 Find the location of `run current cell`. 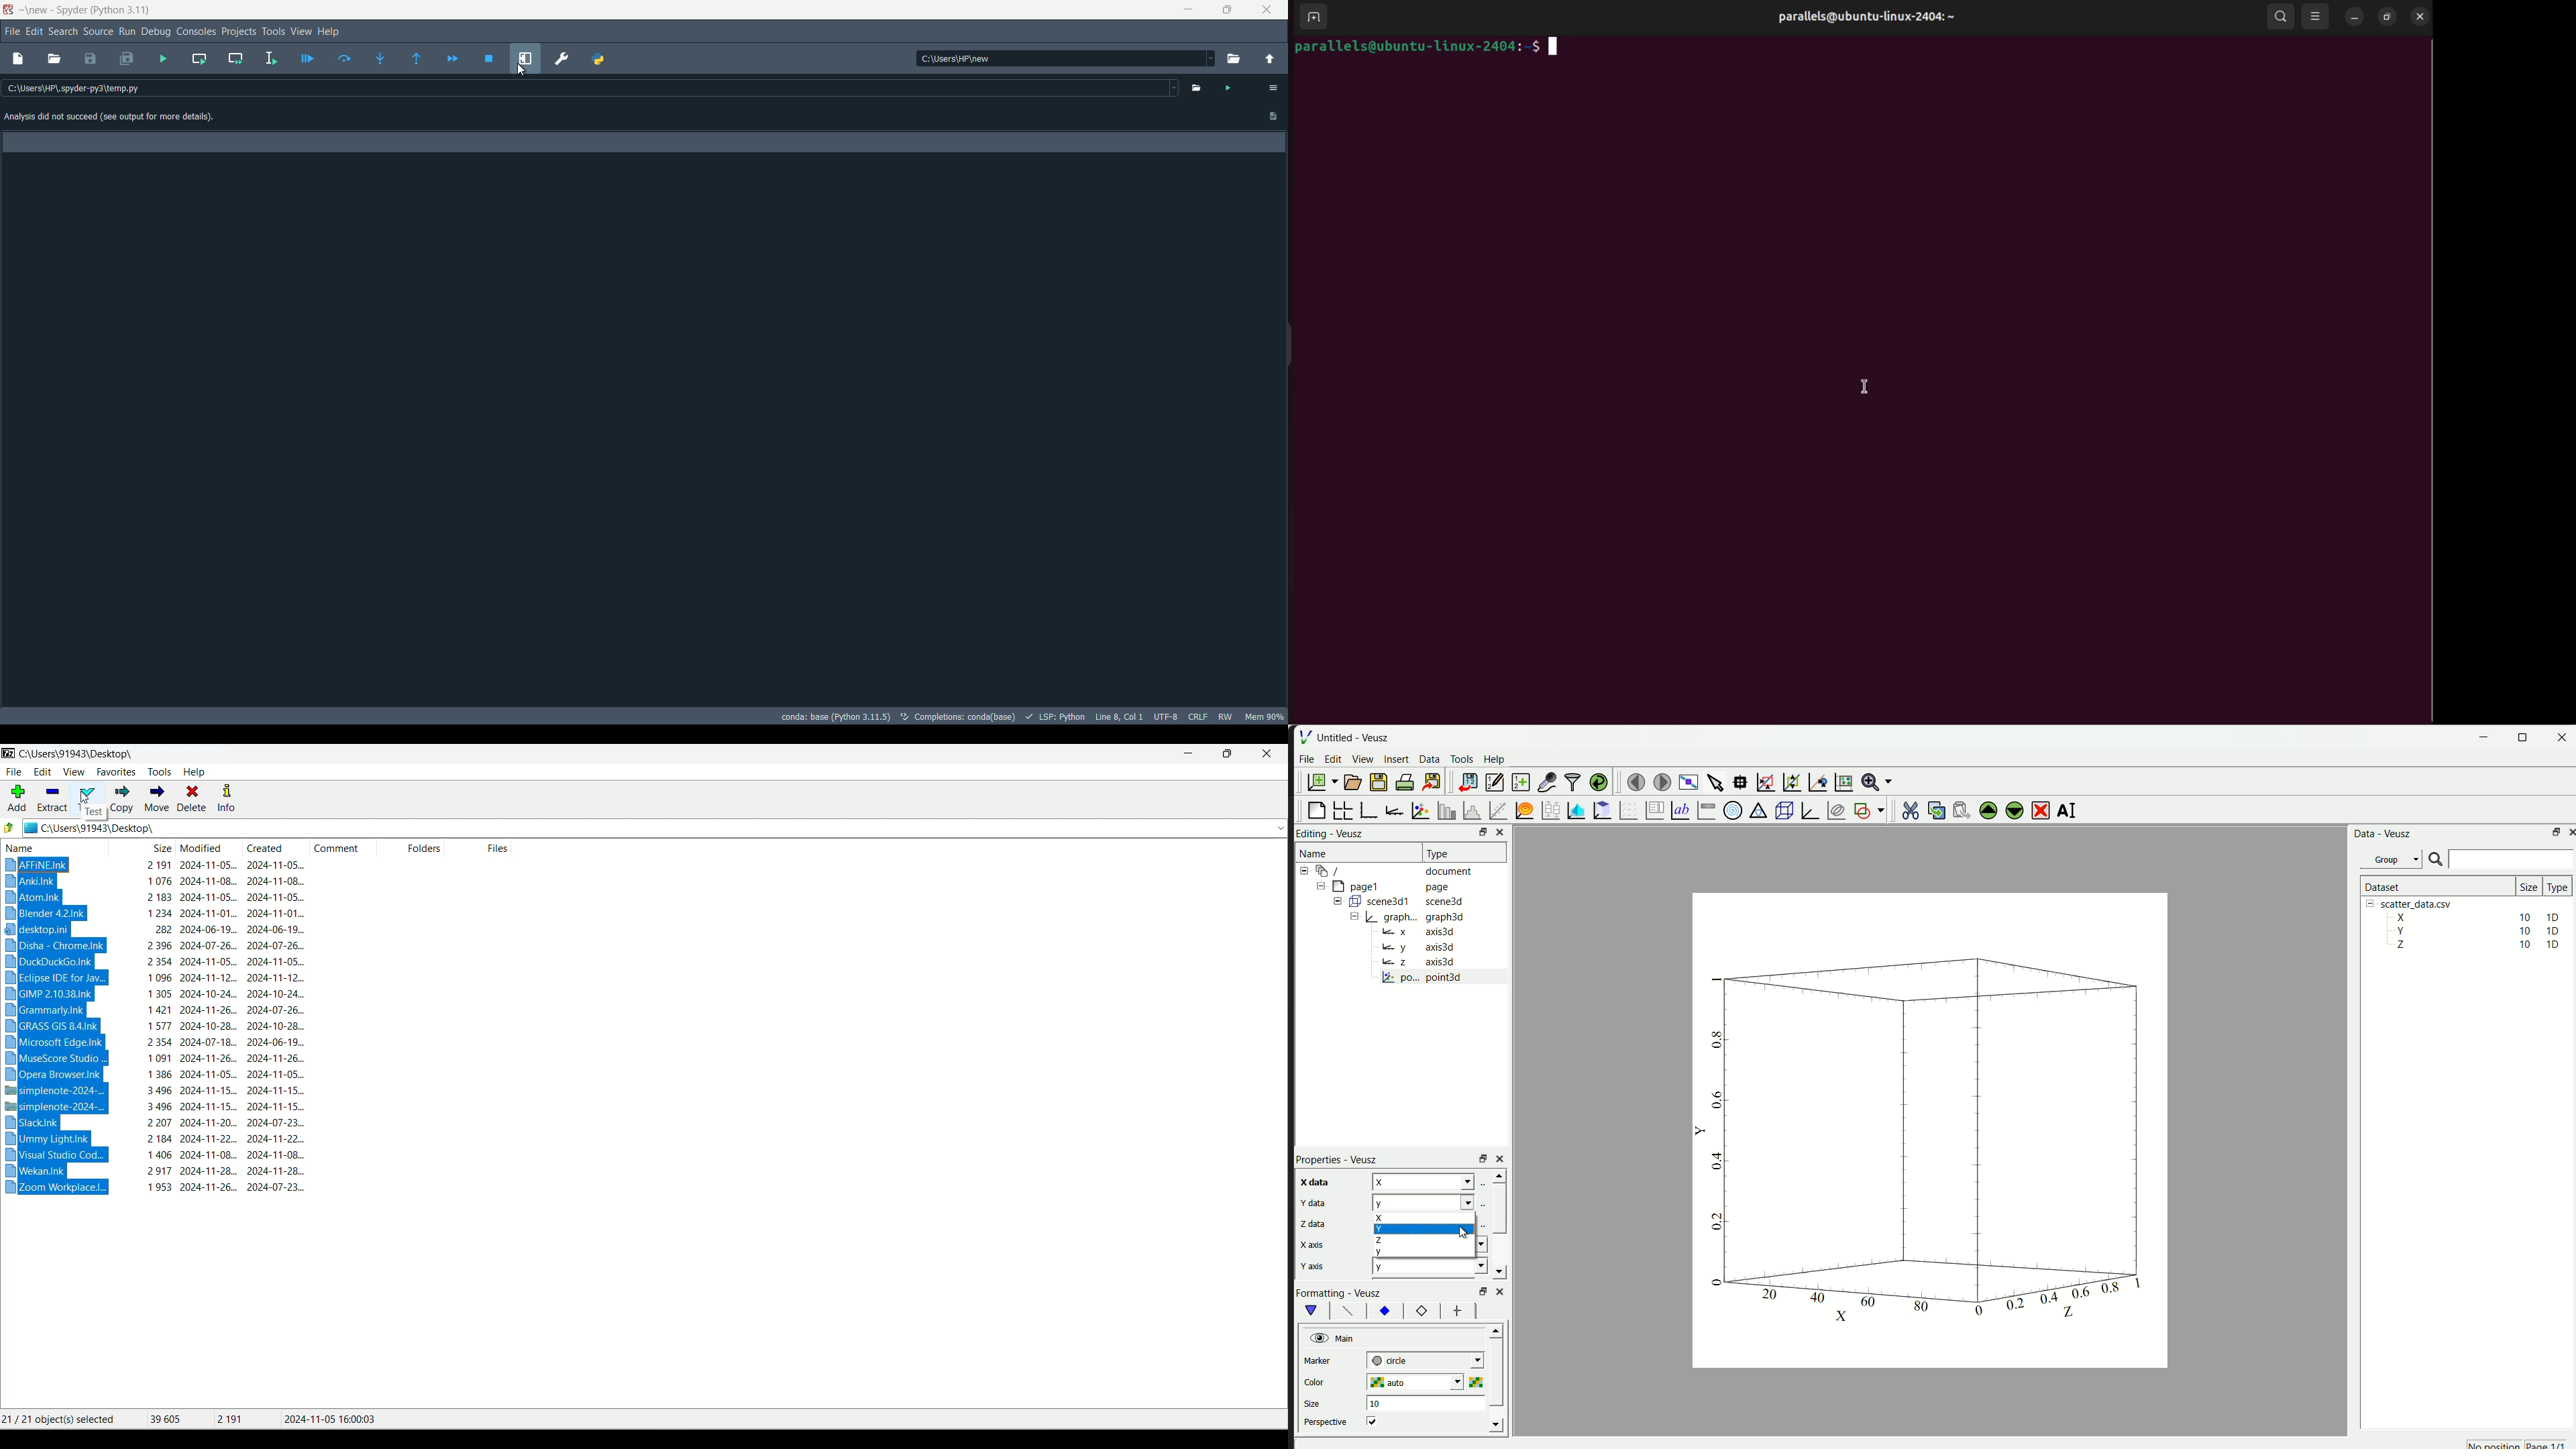

run current cell is located at coordinates (199, 58).